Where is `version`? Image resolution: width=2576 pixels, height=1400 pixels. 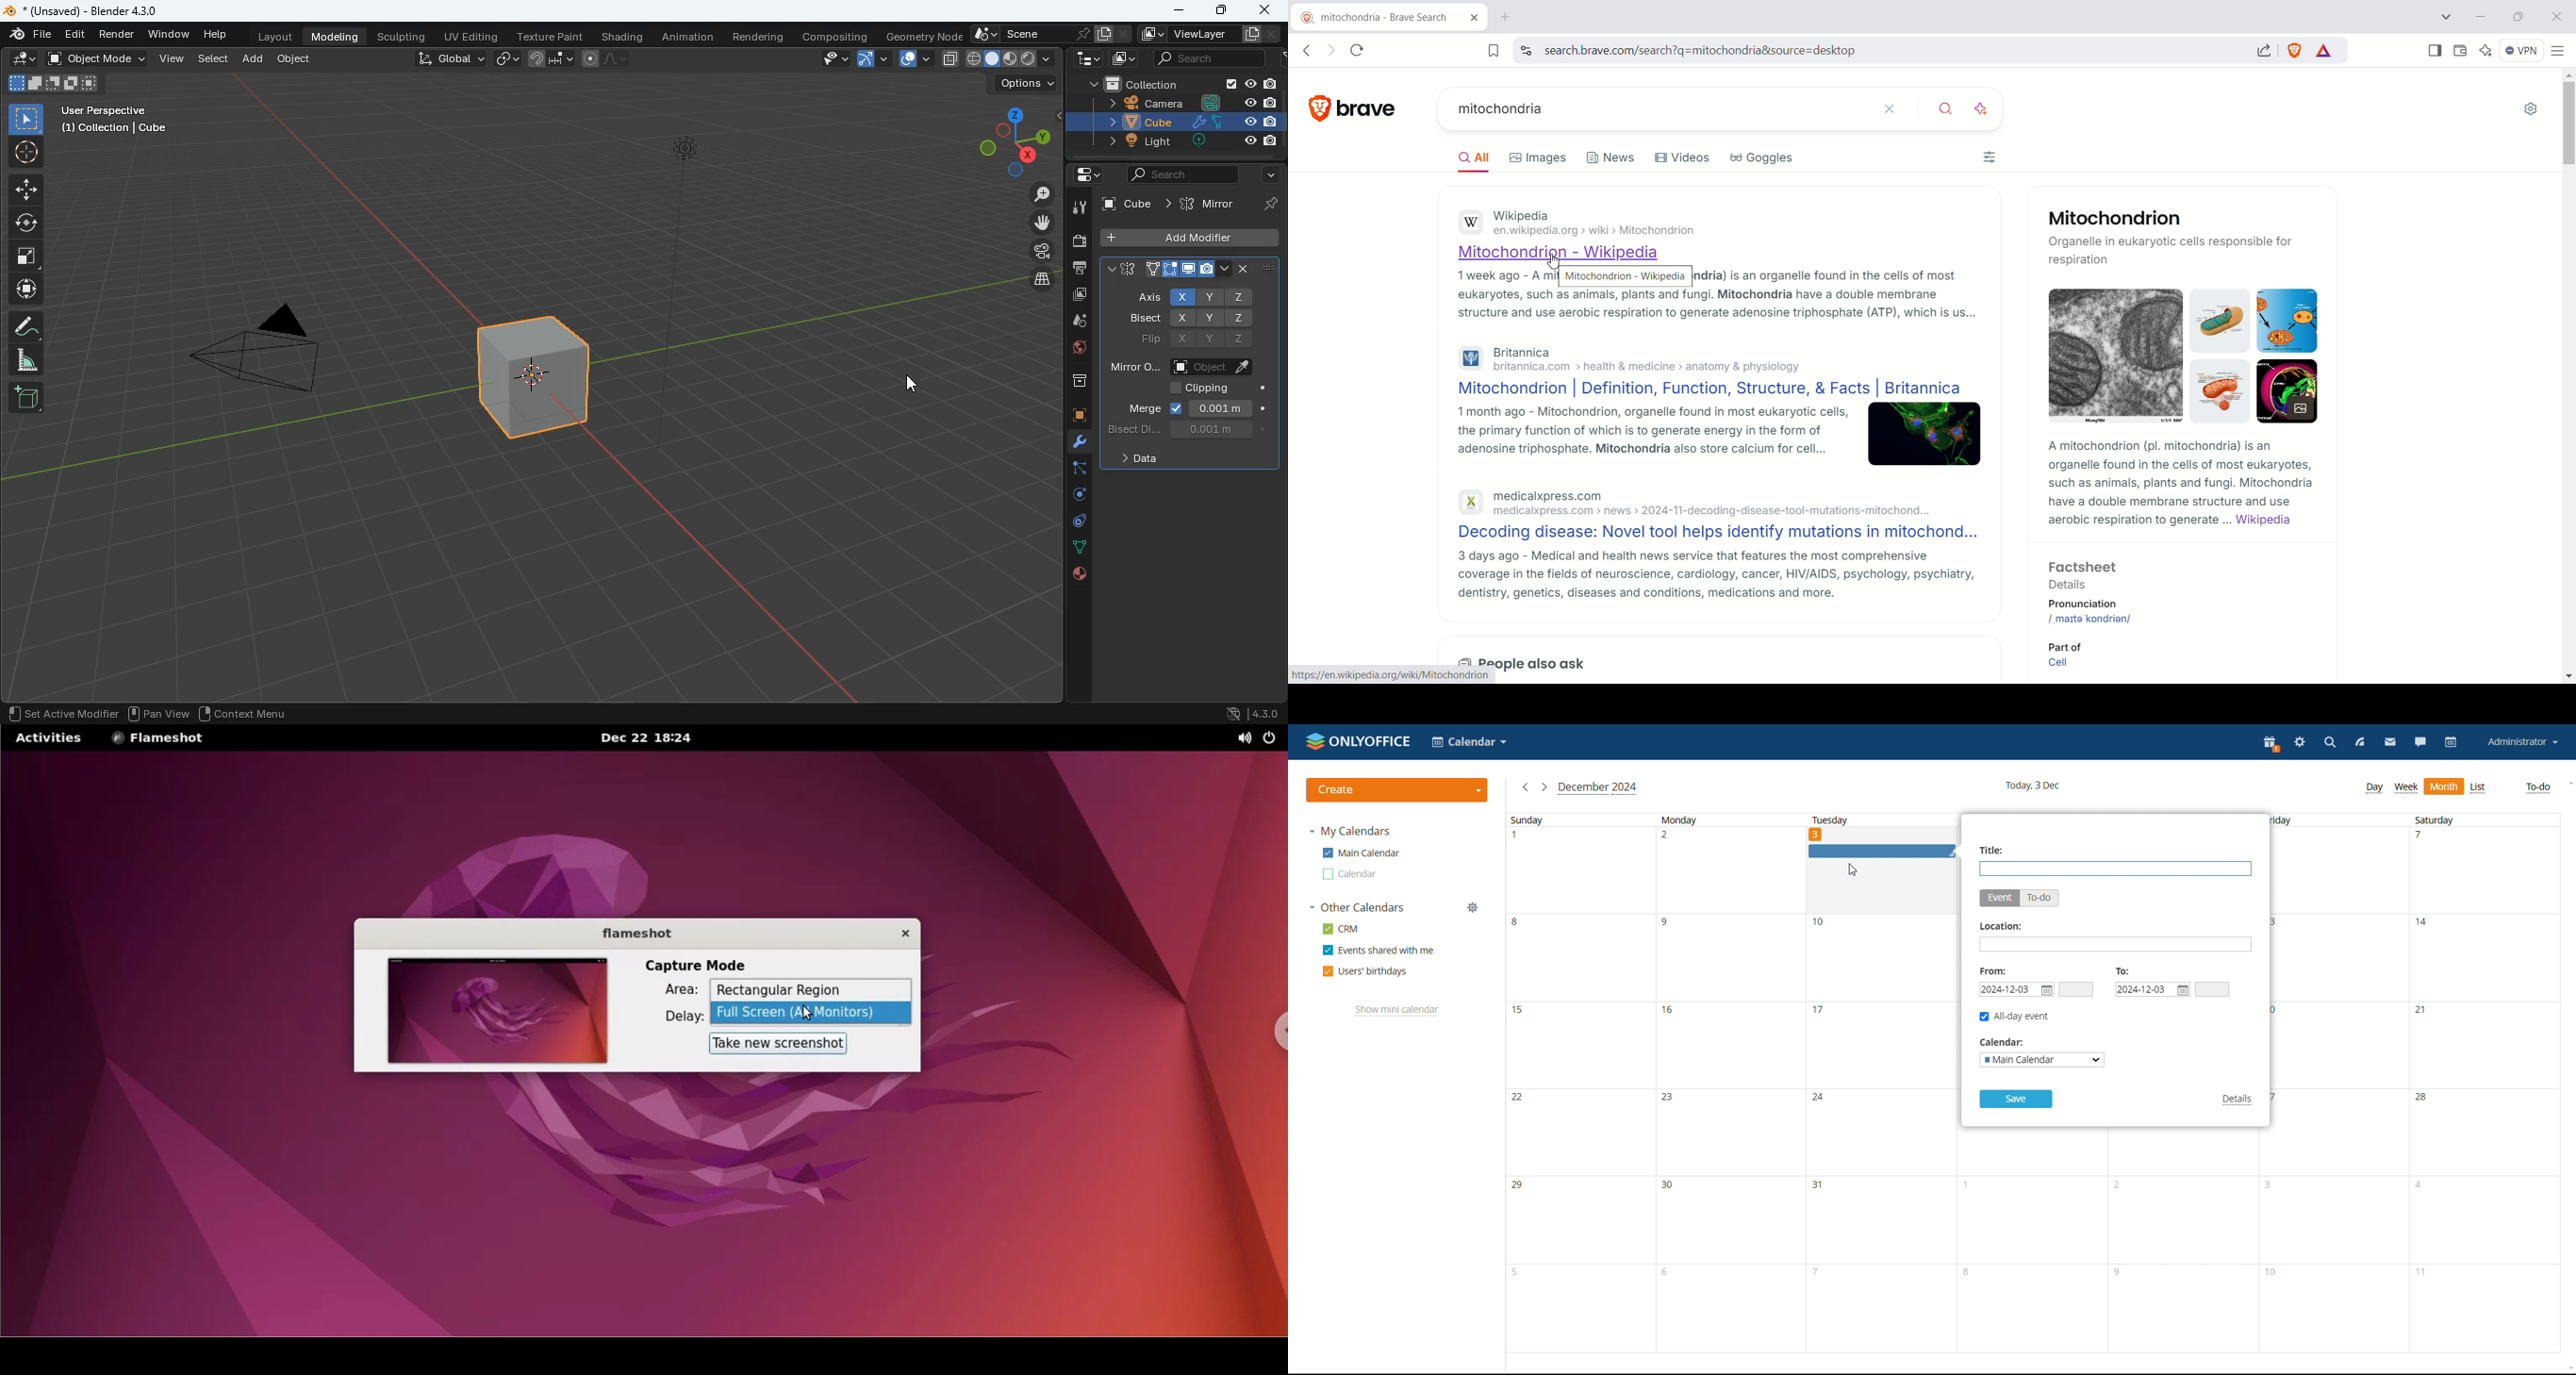 version is located at coordinates (1255, 713).